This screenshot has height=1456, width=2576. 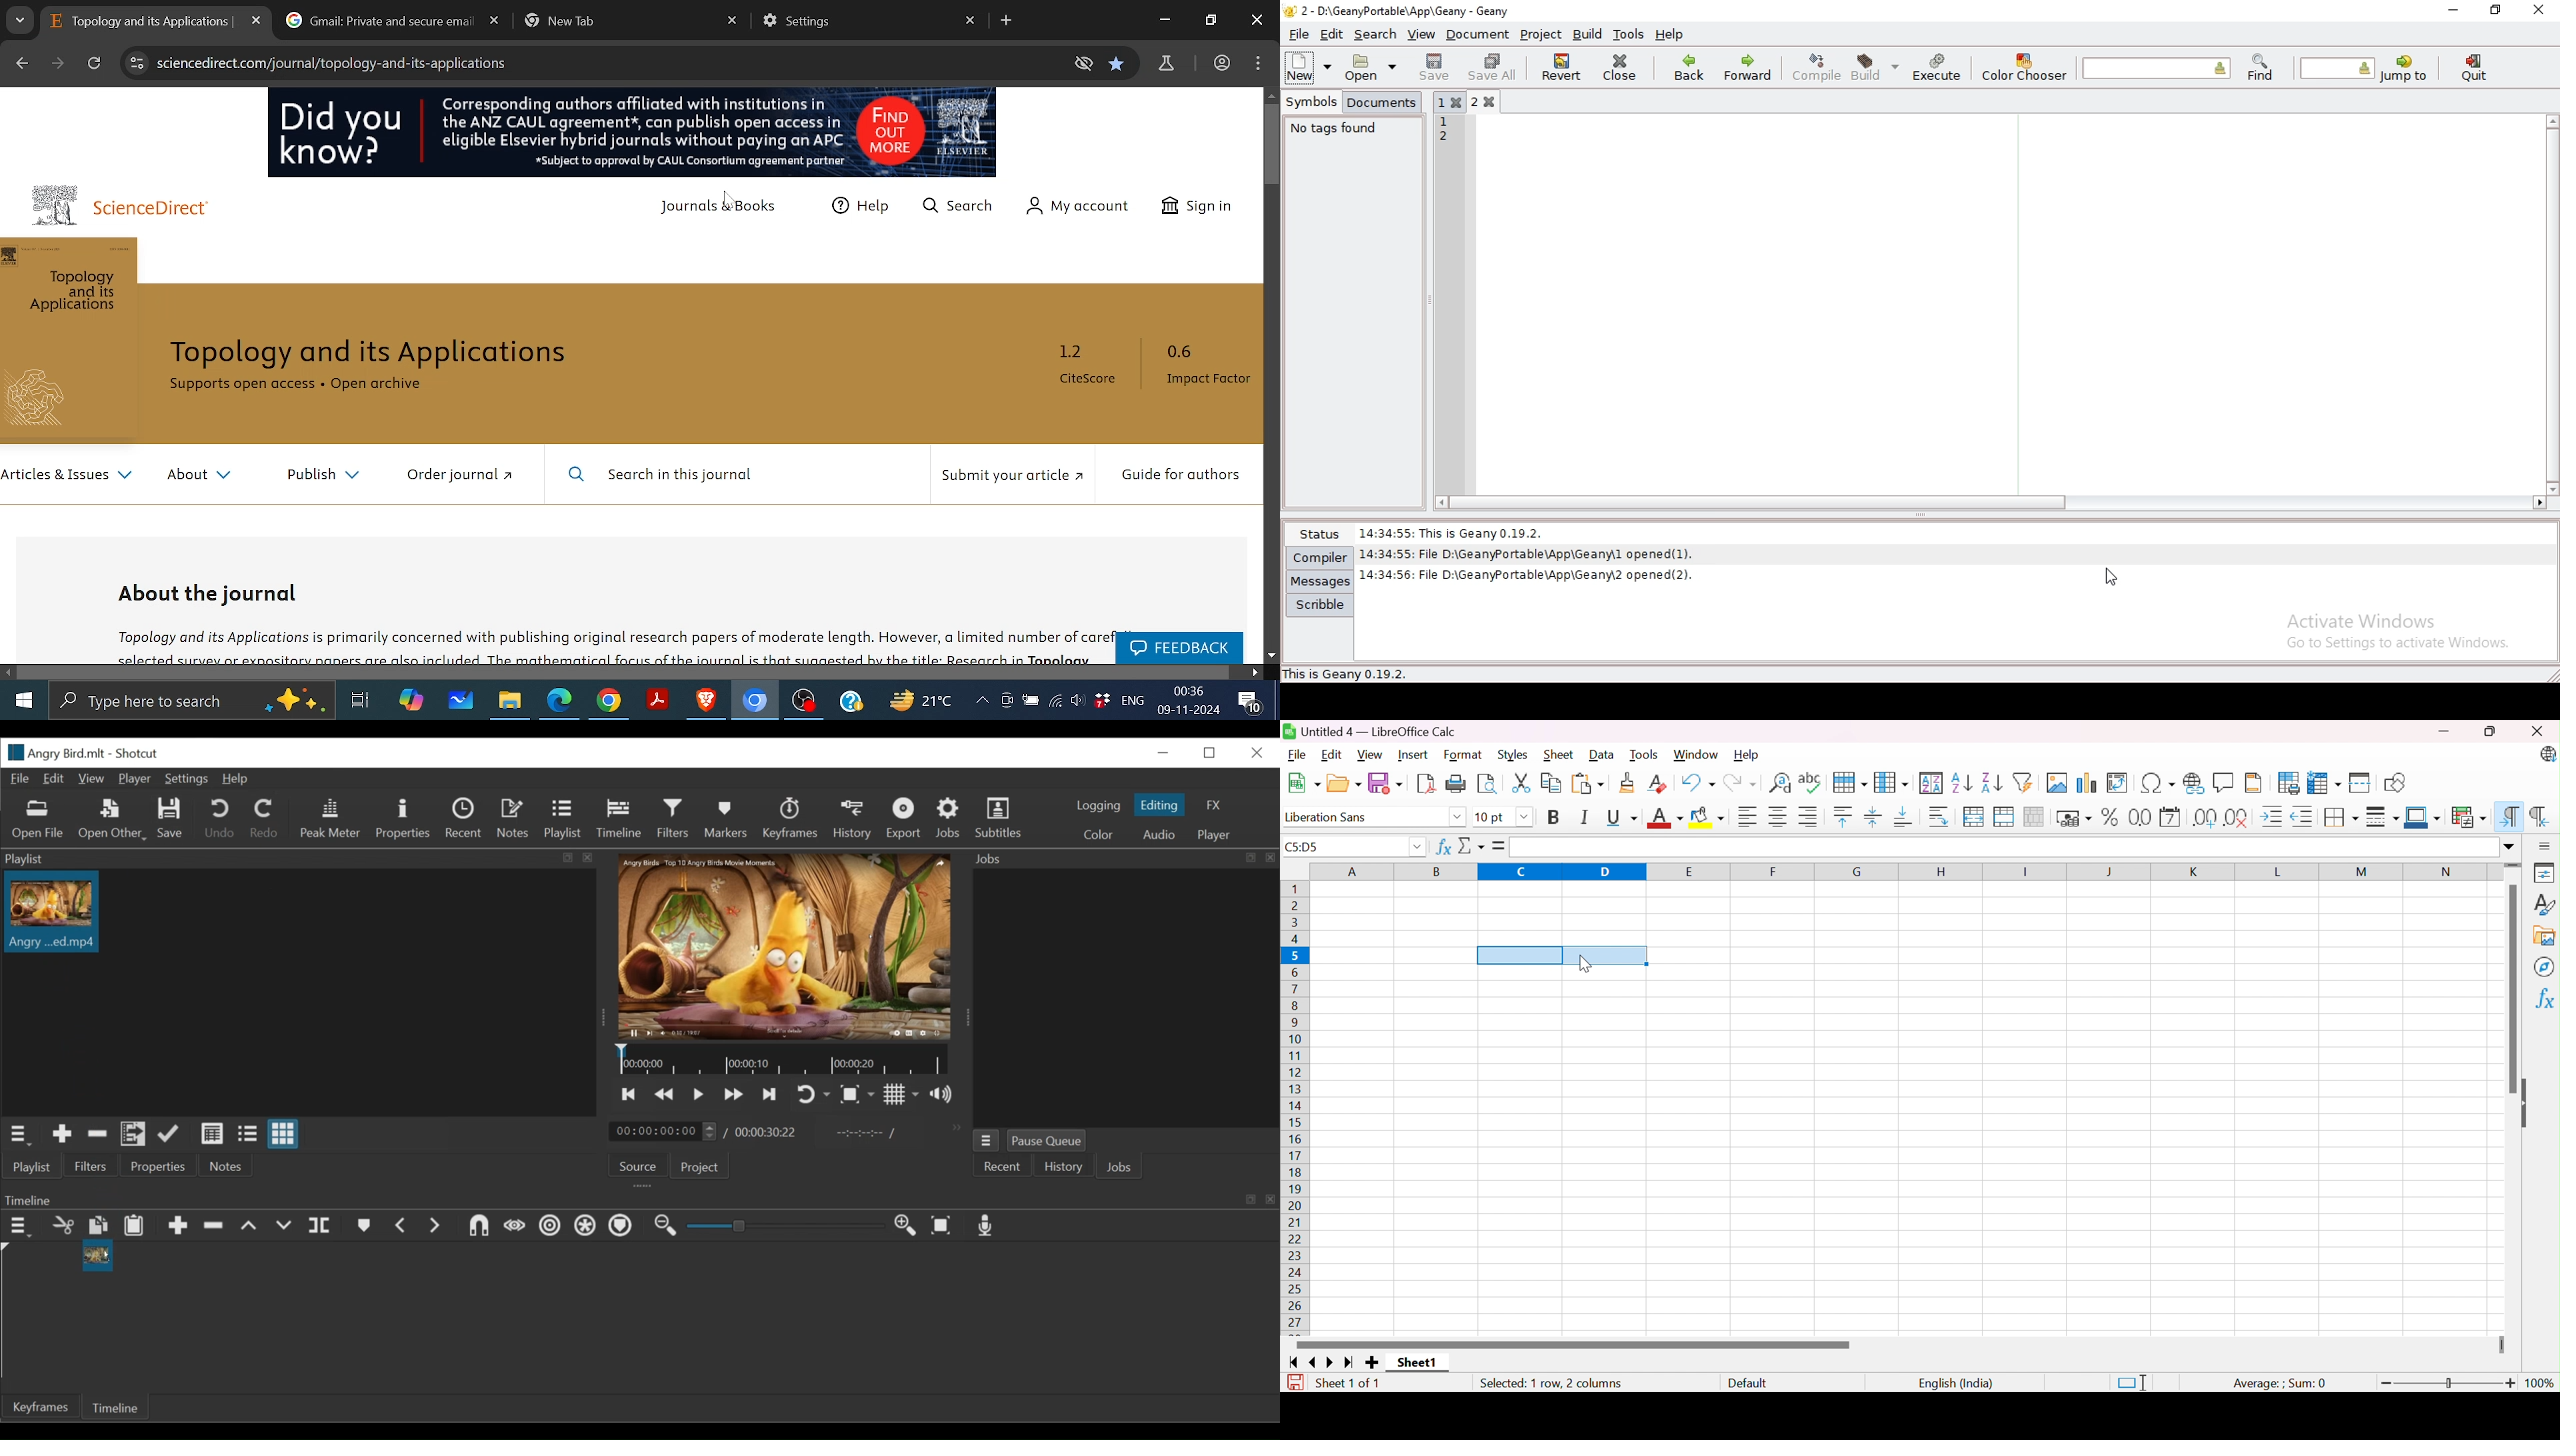 I want to click on Topology and its Applications, so click(x=371, y=353).